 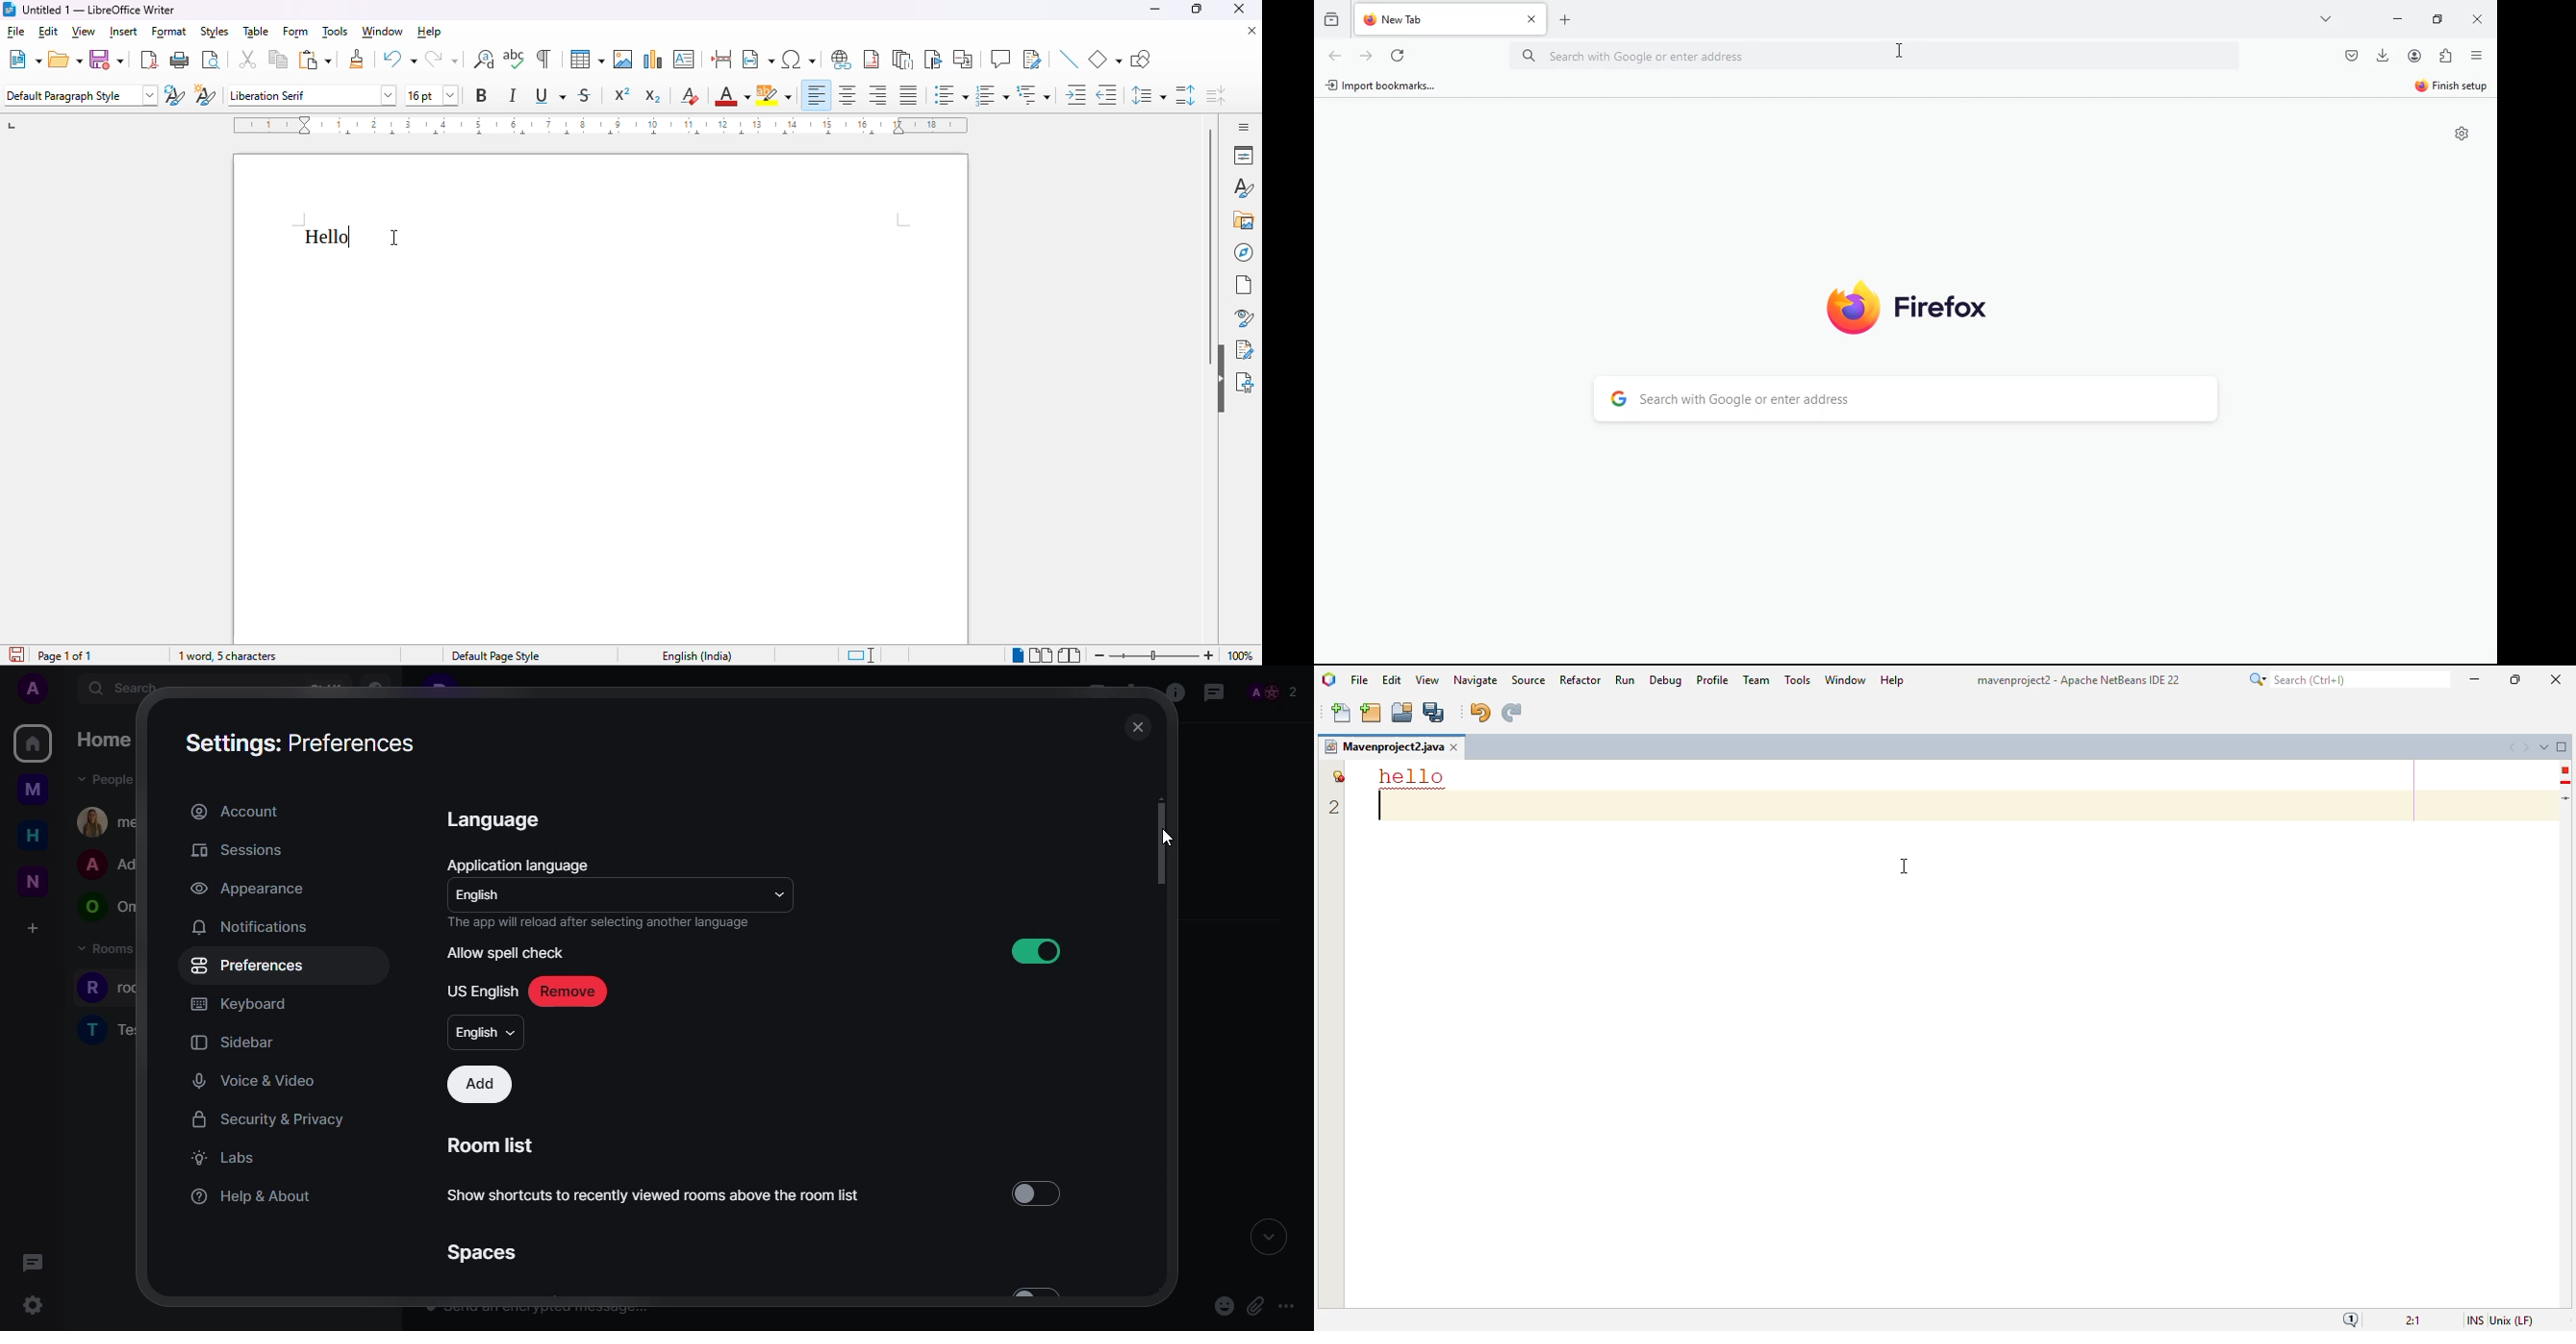 What do you see at coordinates (872, 60) in the screenshot?
I see `insert footnote` at bounding box center [872, 60].